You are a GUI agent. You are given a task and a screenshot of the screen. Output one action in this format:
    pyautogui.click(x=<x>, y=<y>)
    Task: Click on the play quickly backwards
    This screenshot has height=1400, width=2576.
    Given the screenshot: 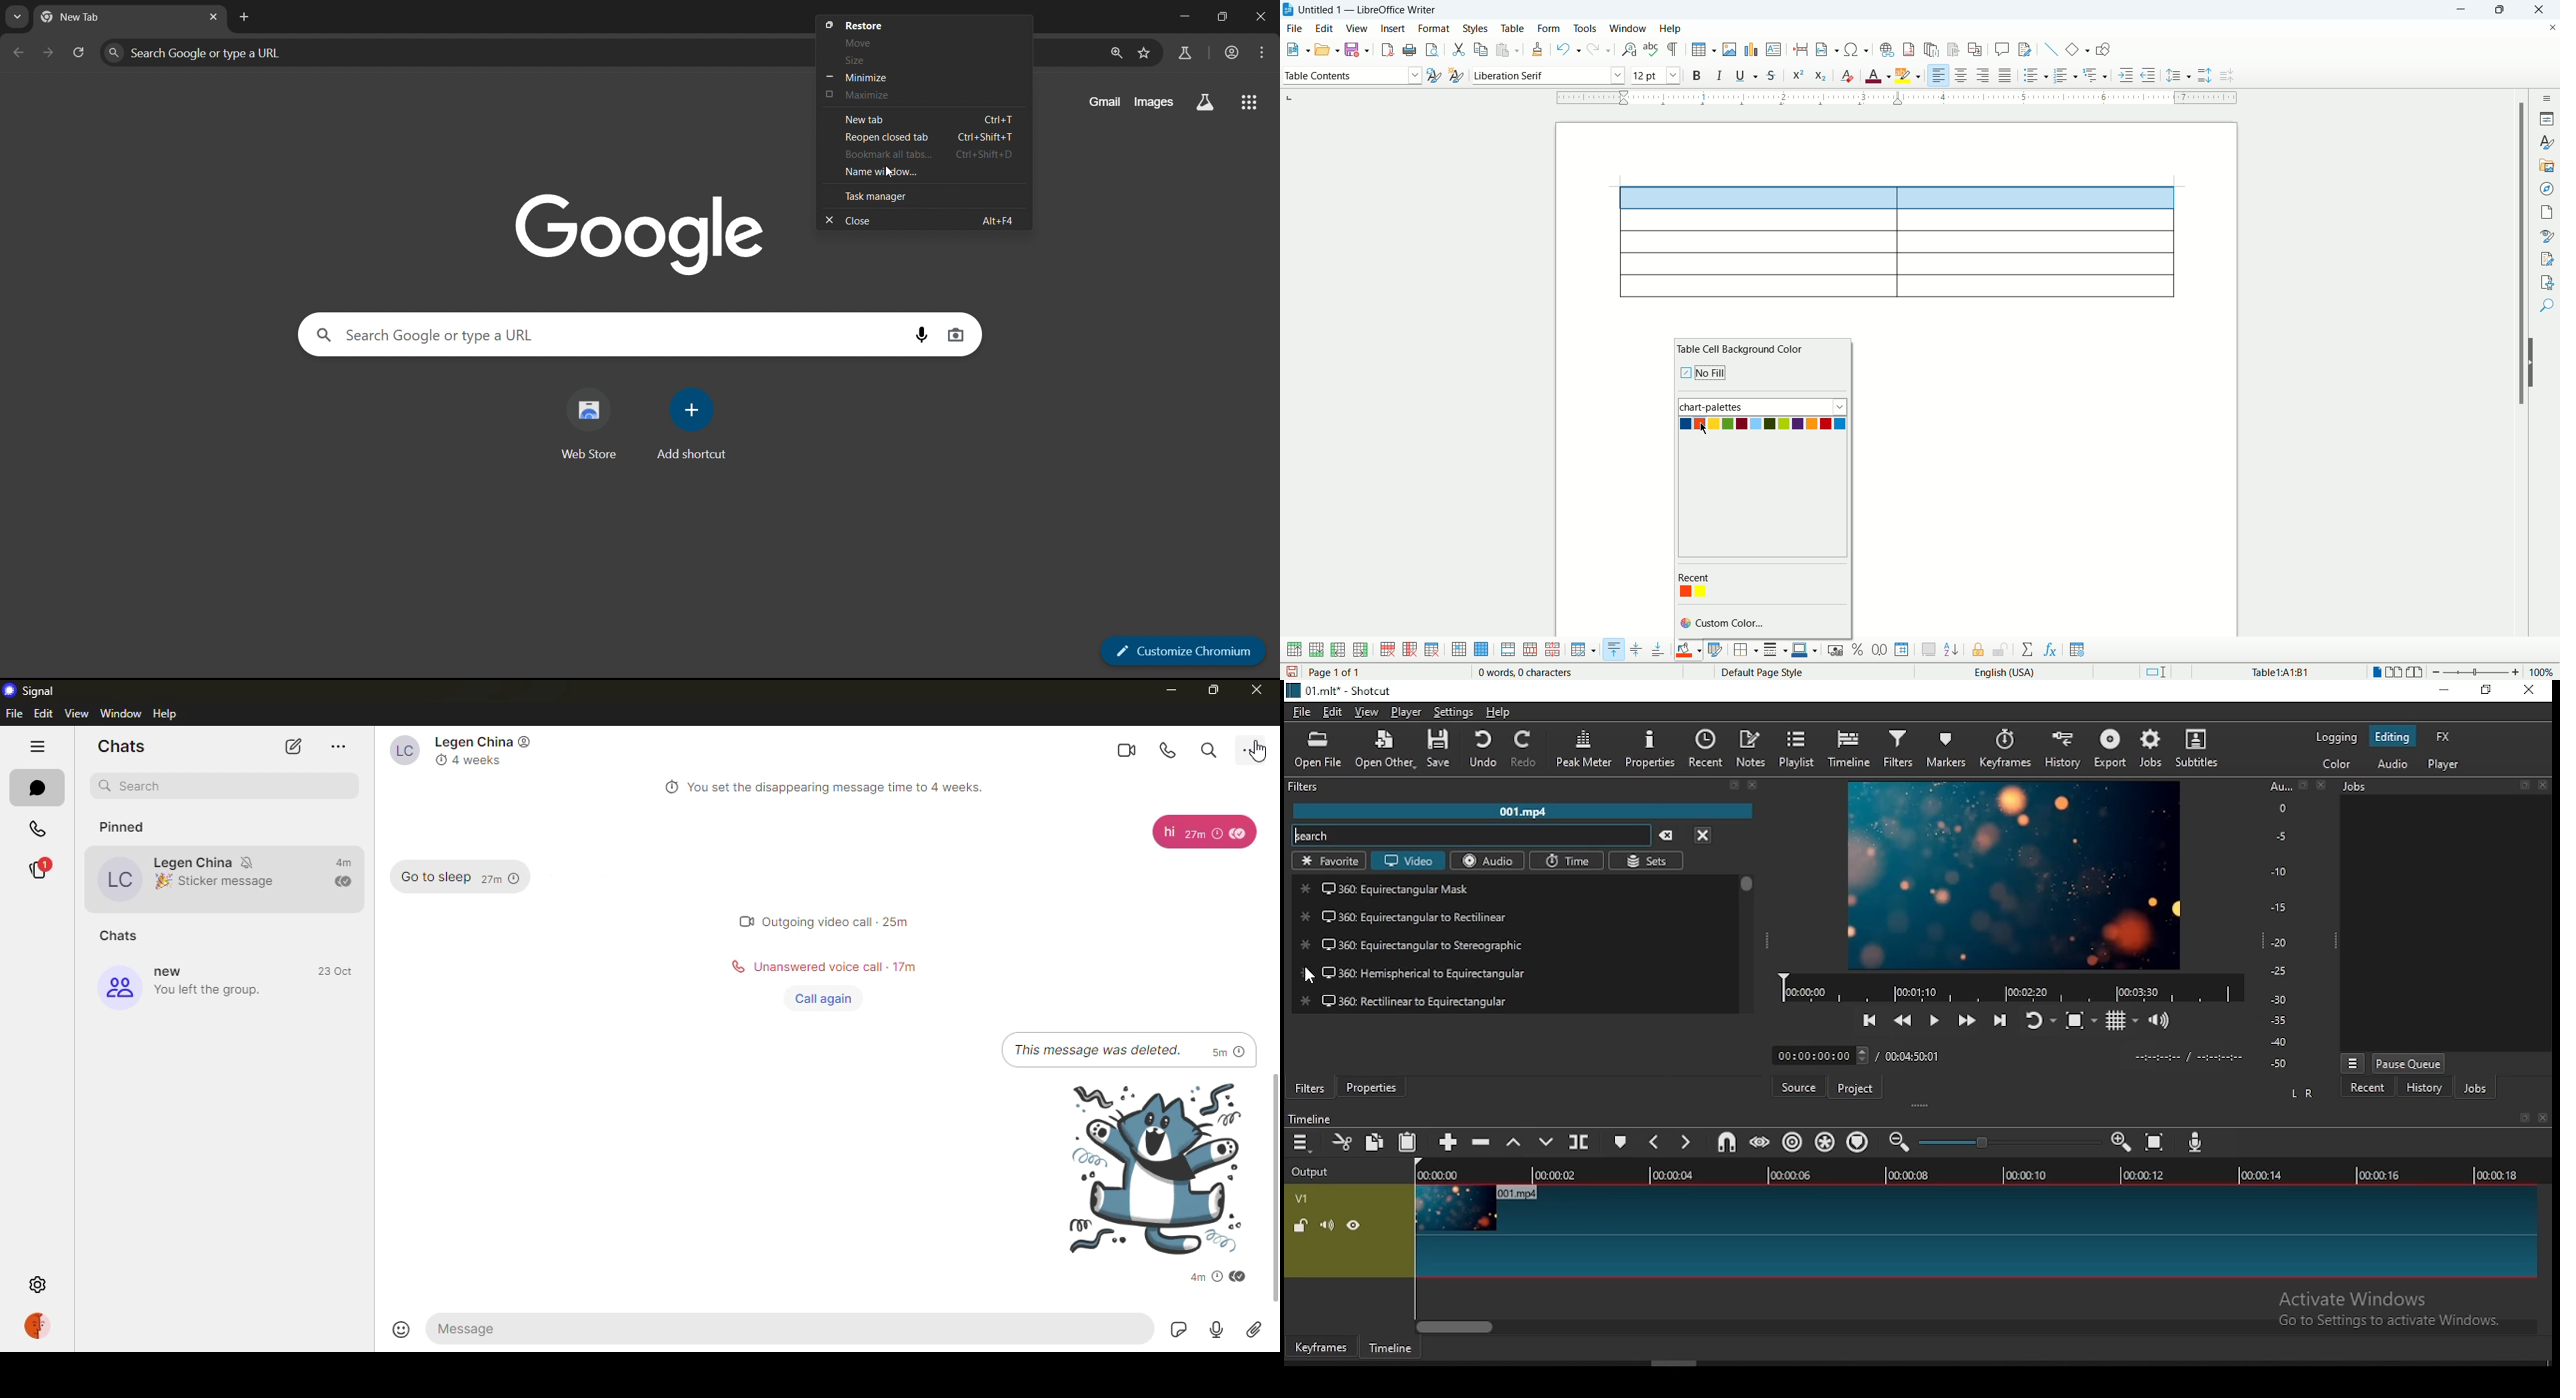 What is the action you would take?
    pyautogui.click(x=1901, y=1025)
    